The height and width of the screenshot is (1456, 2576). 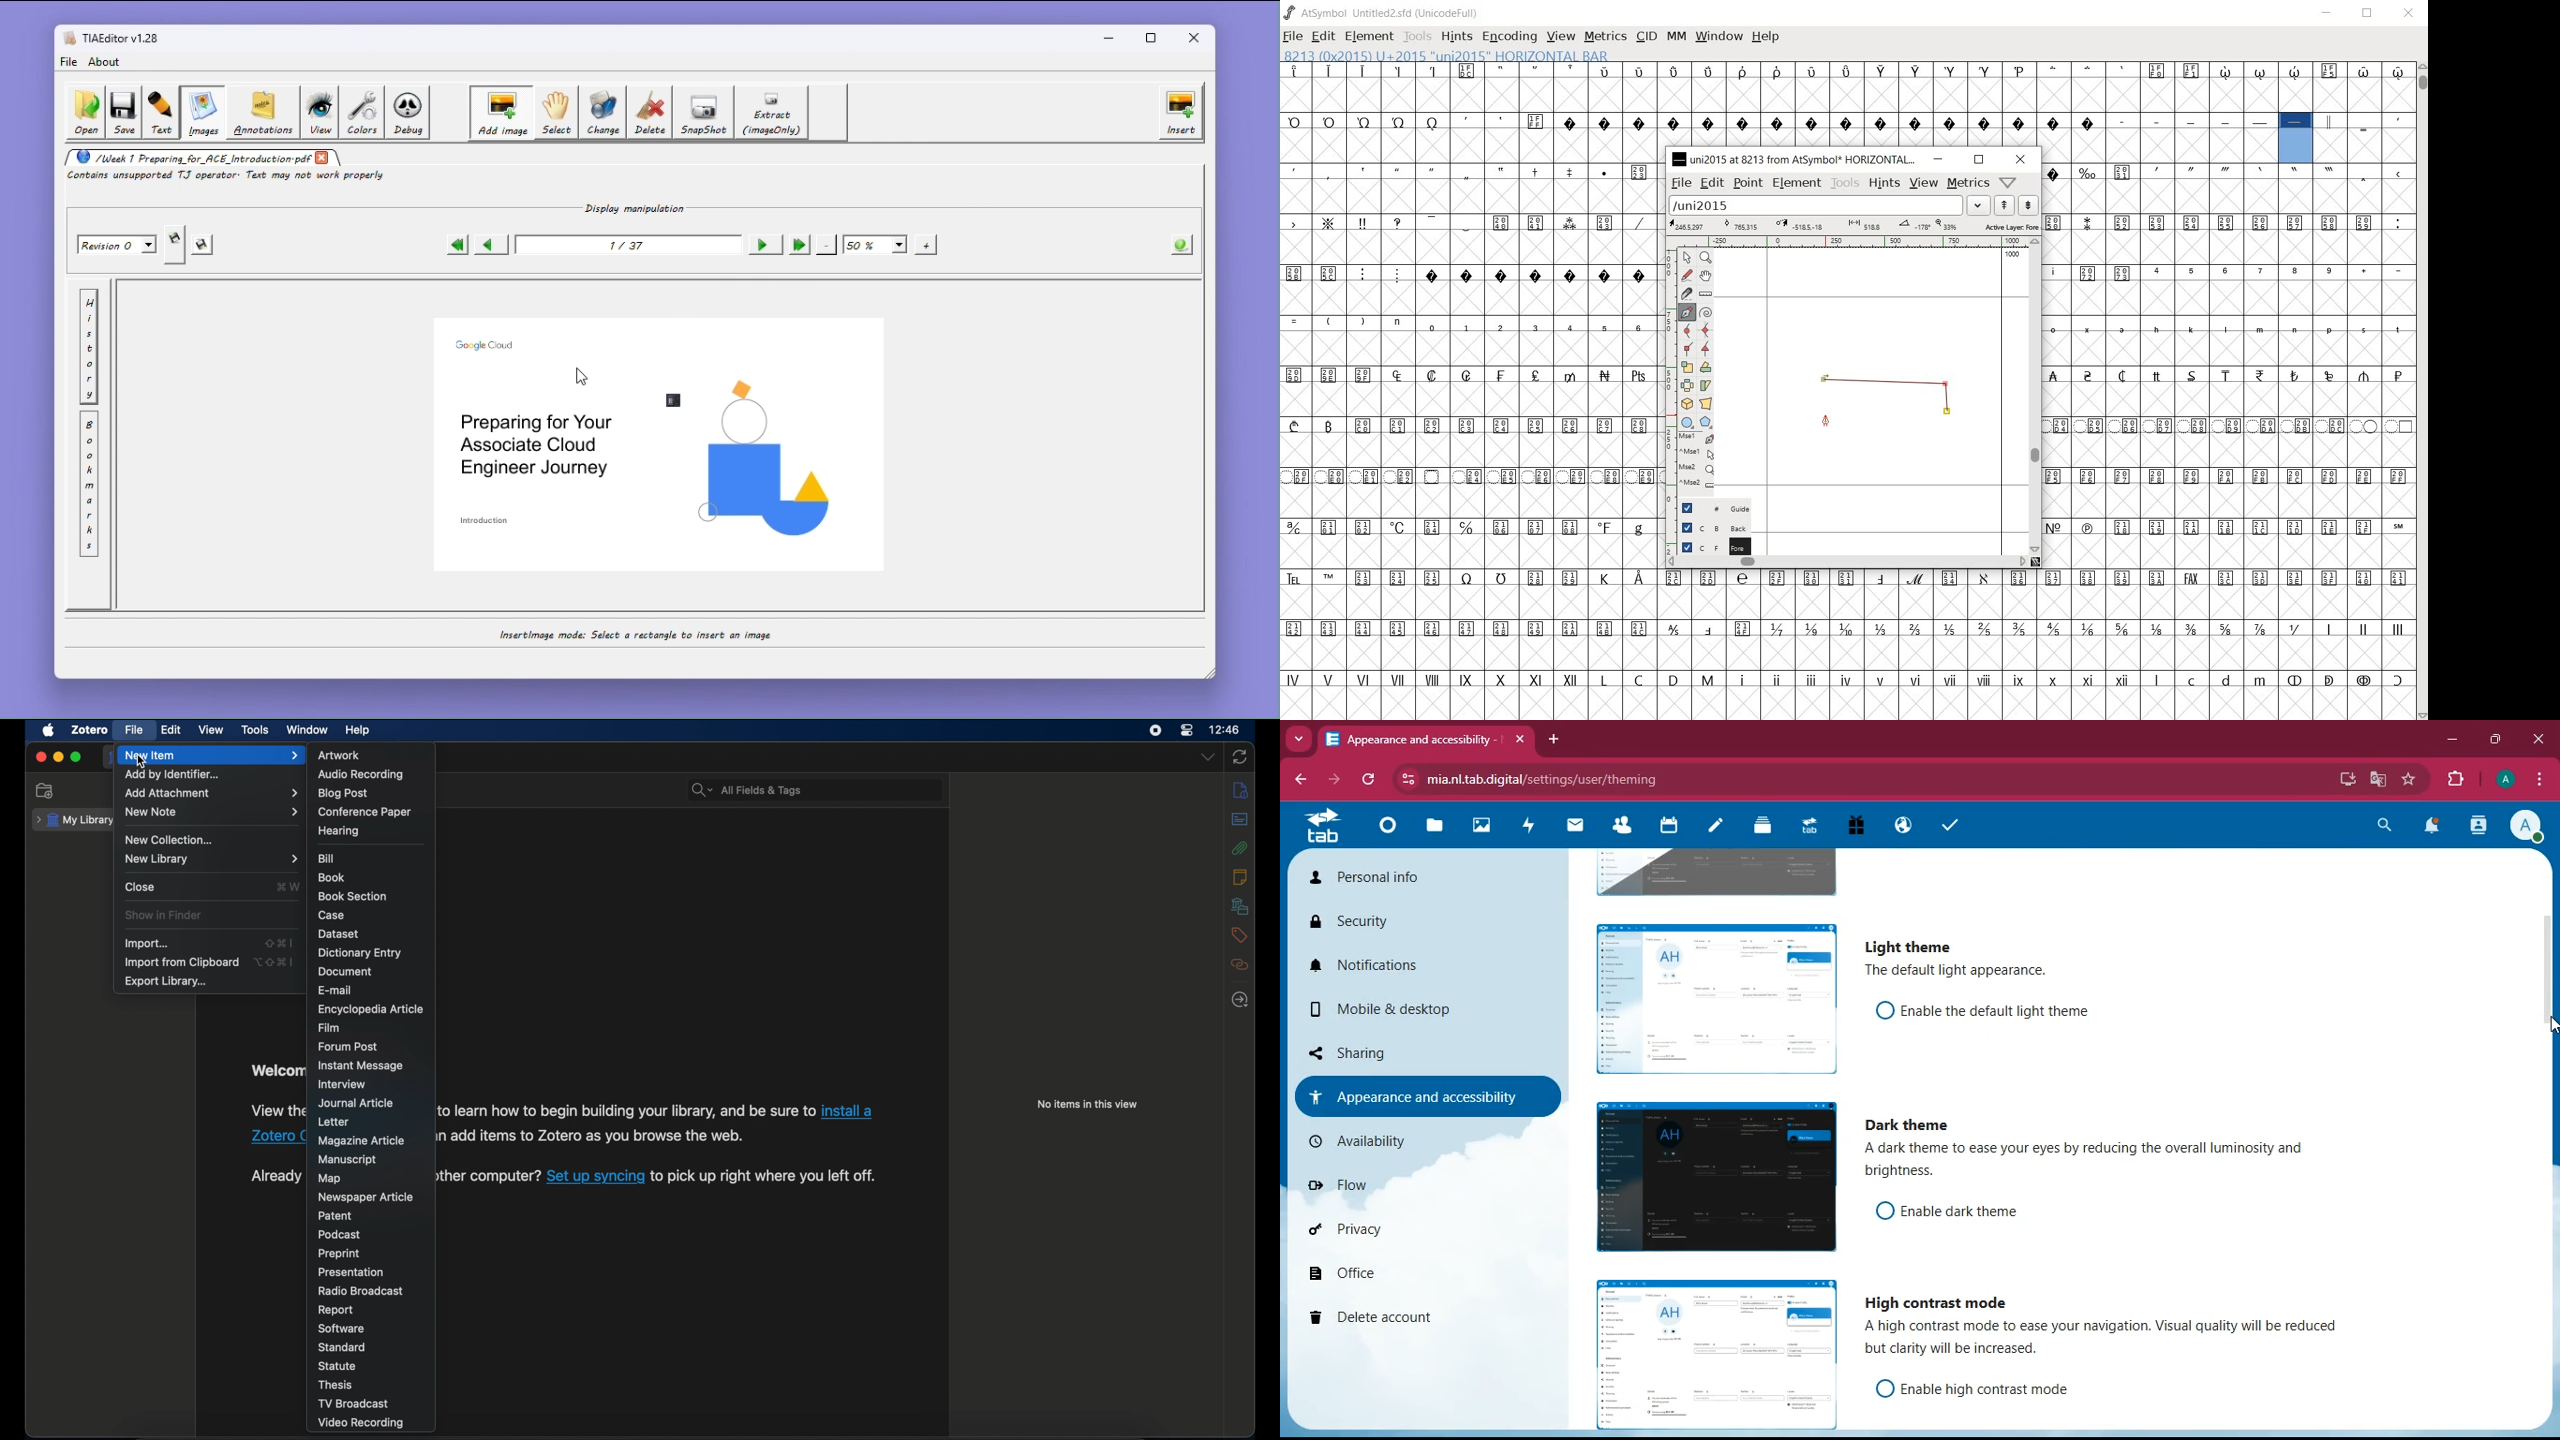 What do you see at coordinates (2370, 14) in the screenshot?
I see `RESTORE DOWN` at bounding box center [2370, 14].